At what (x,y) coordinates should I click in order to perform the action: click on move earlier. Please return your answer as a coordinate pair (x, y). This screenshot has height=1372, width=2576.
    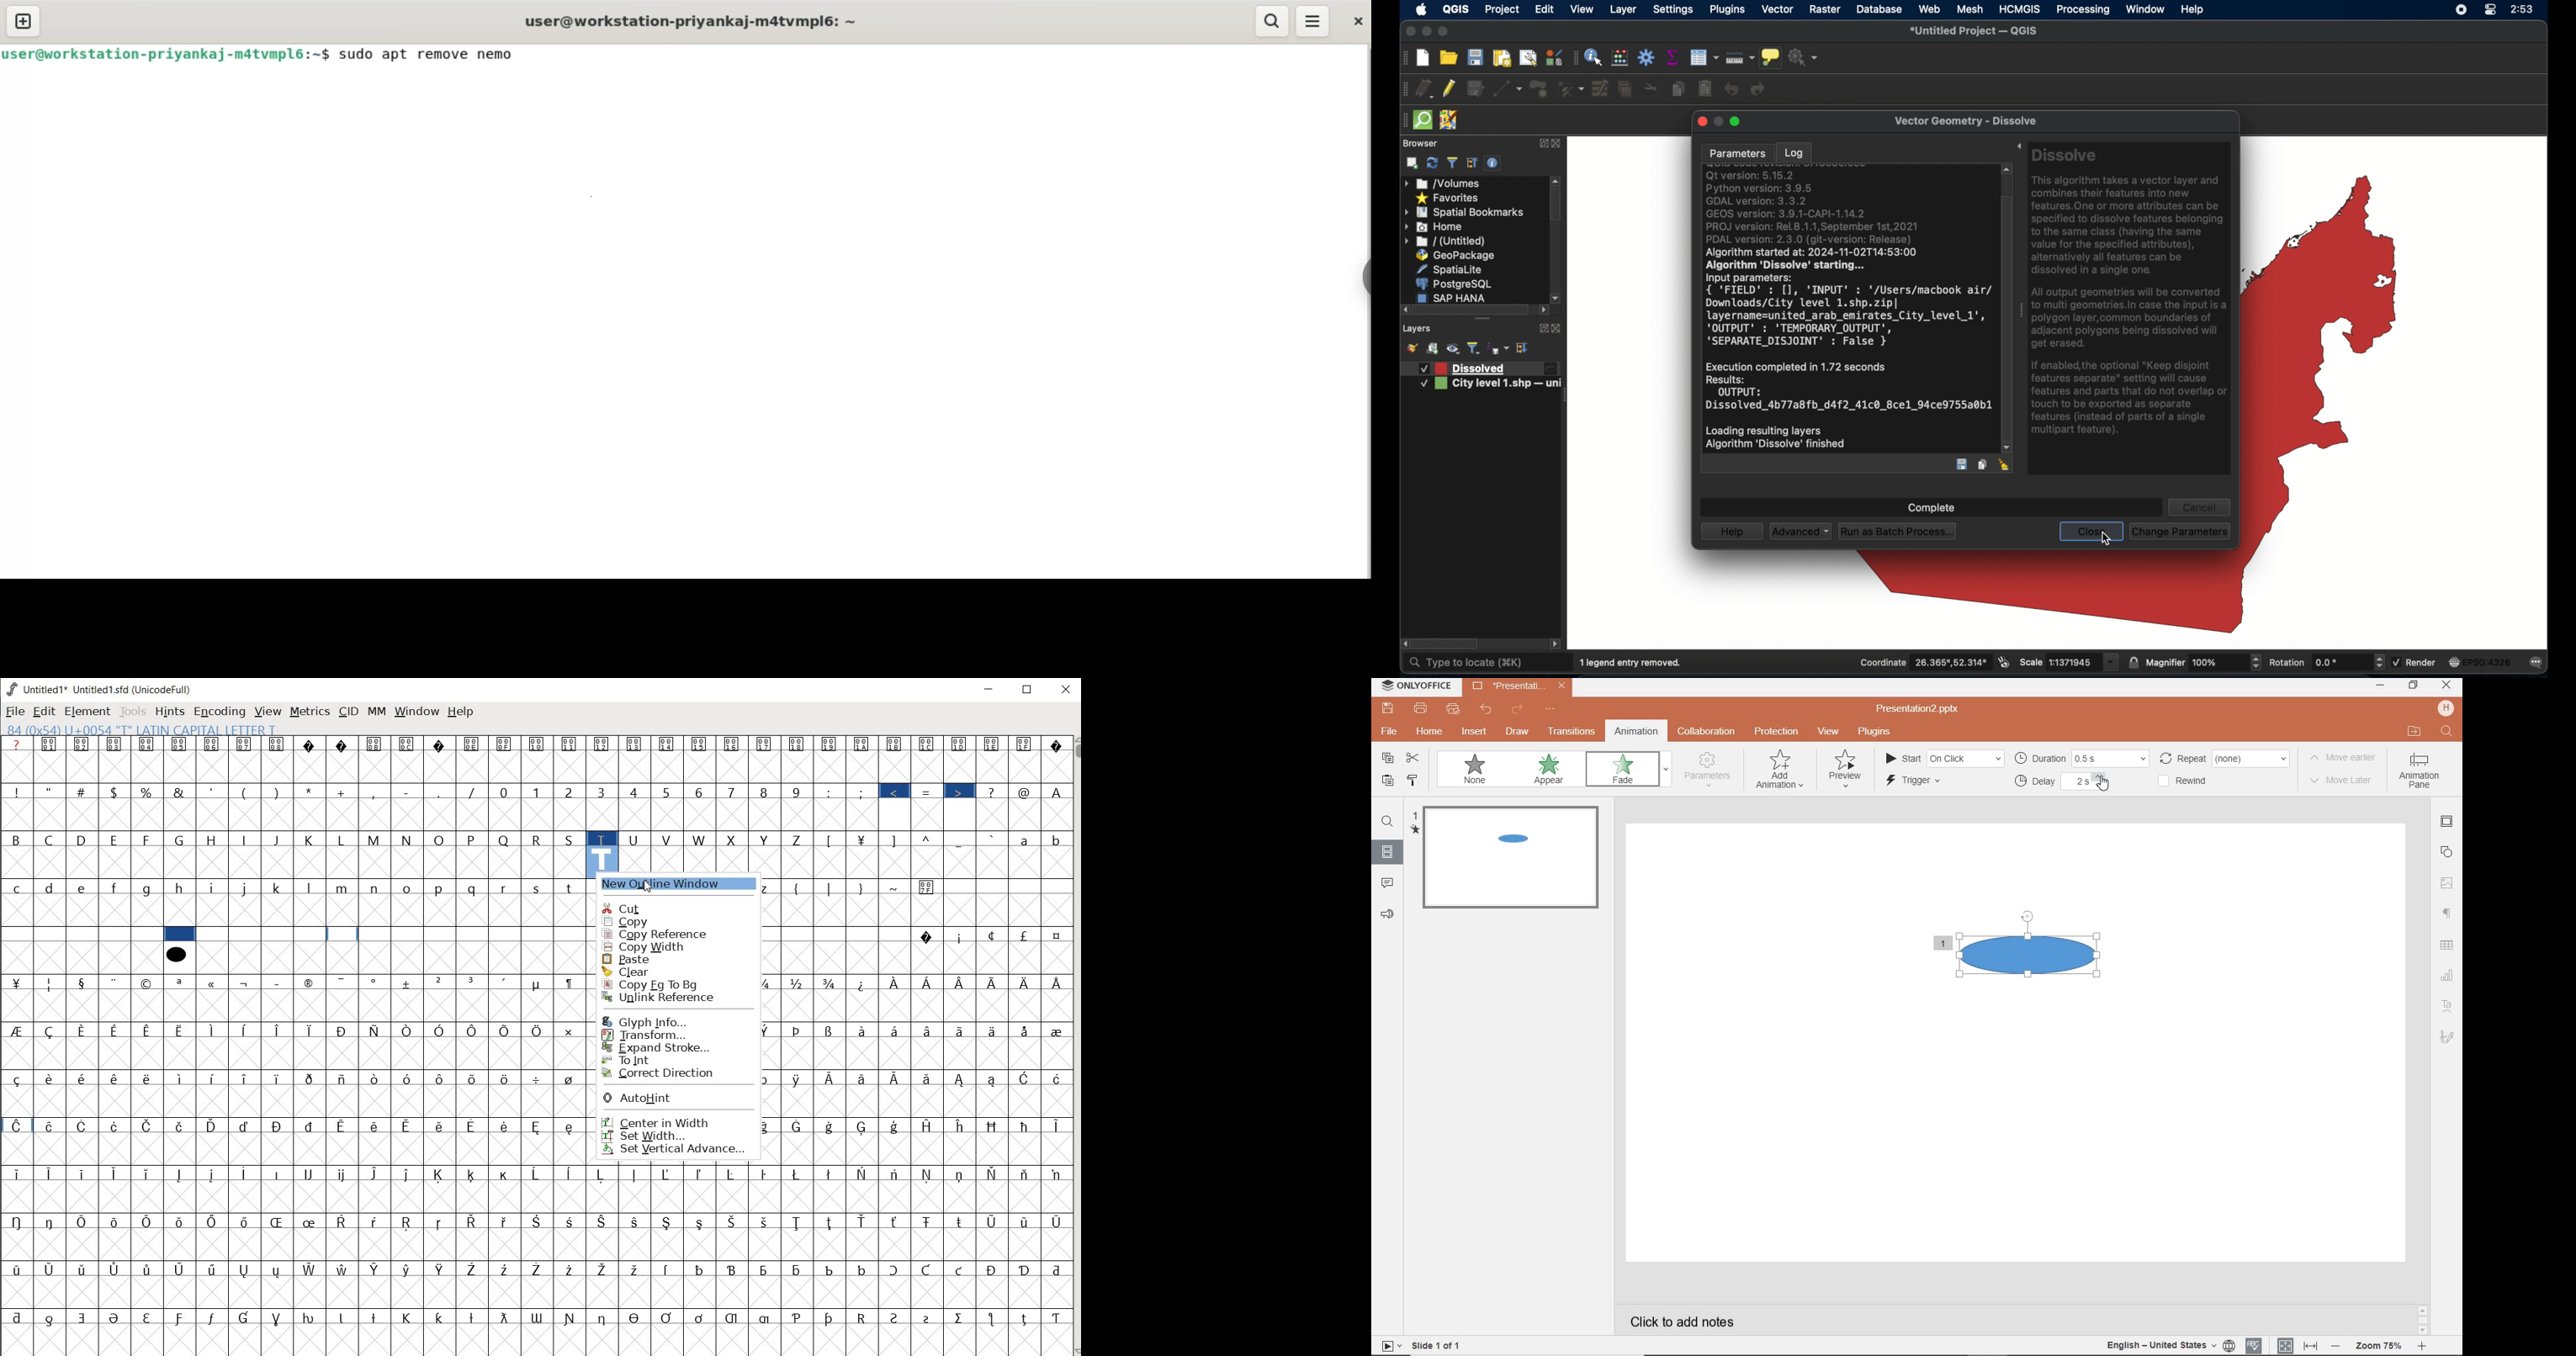
    Looking at the image, I should click on (2344, 758).